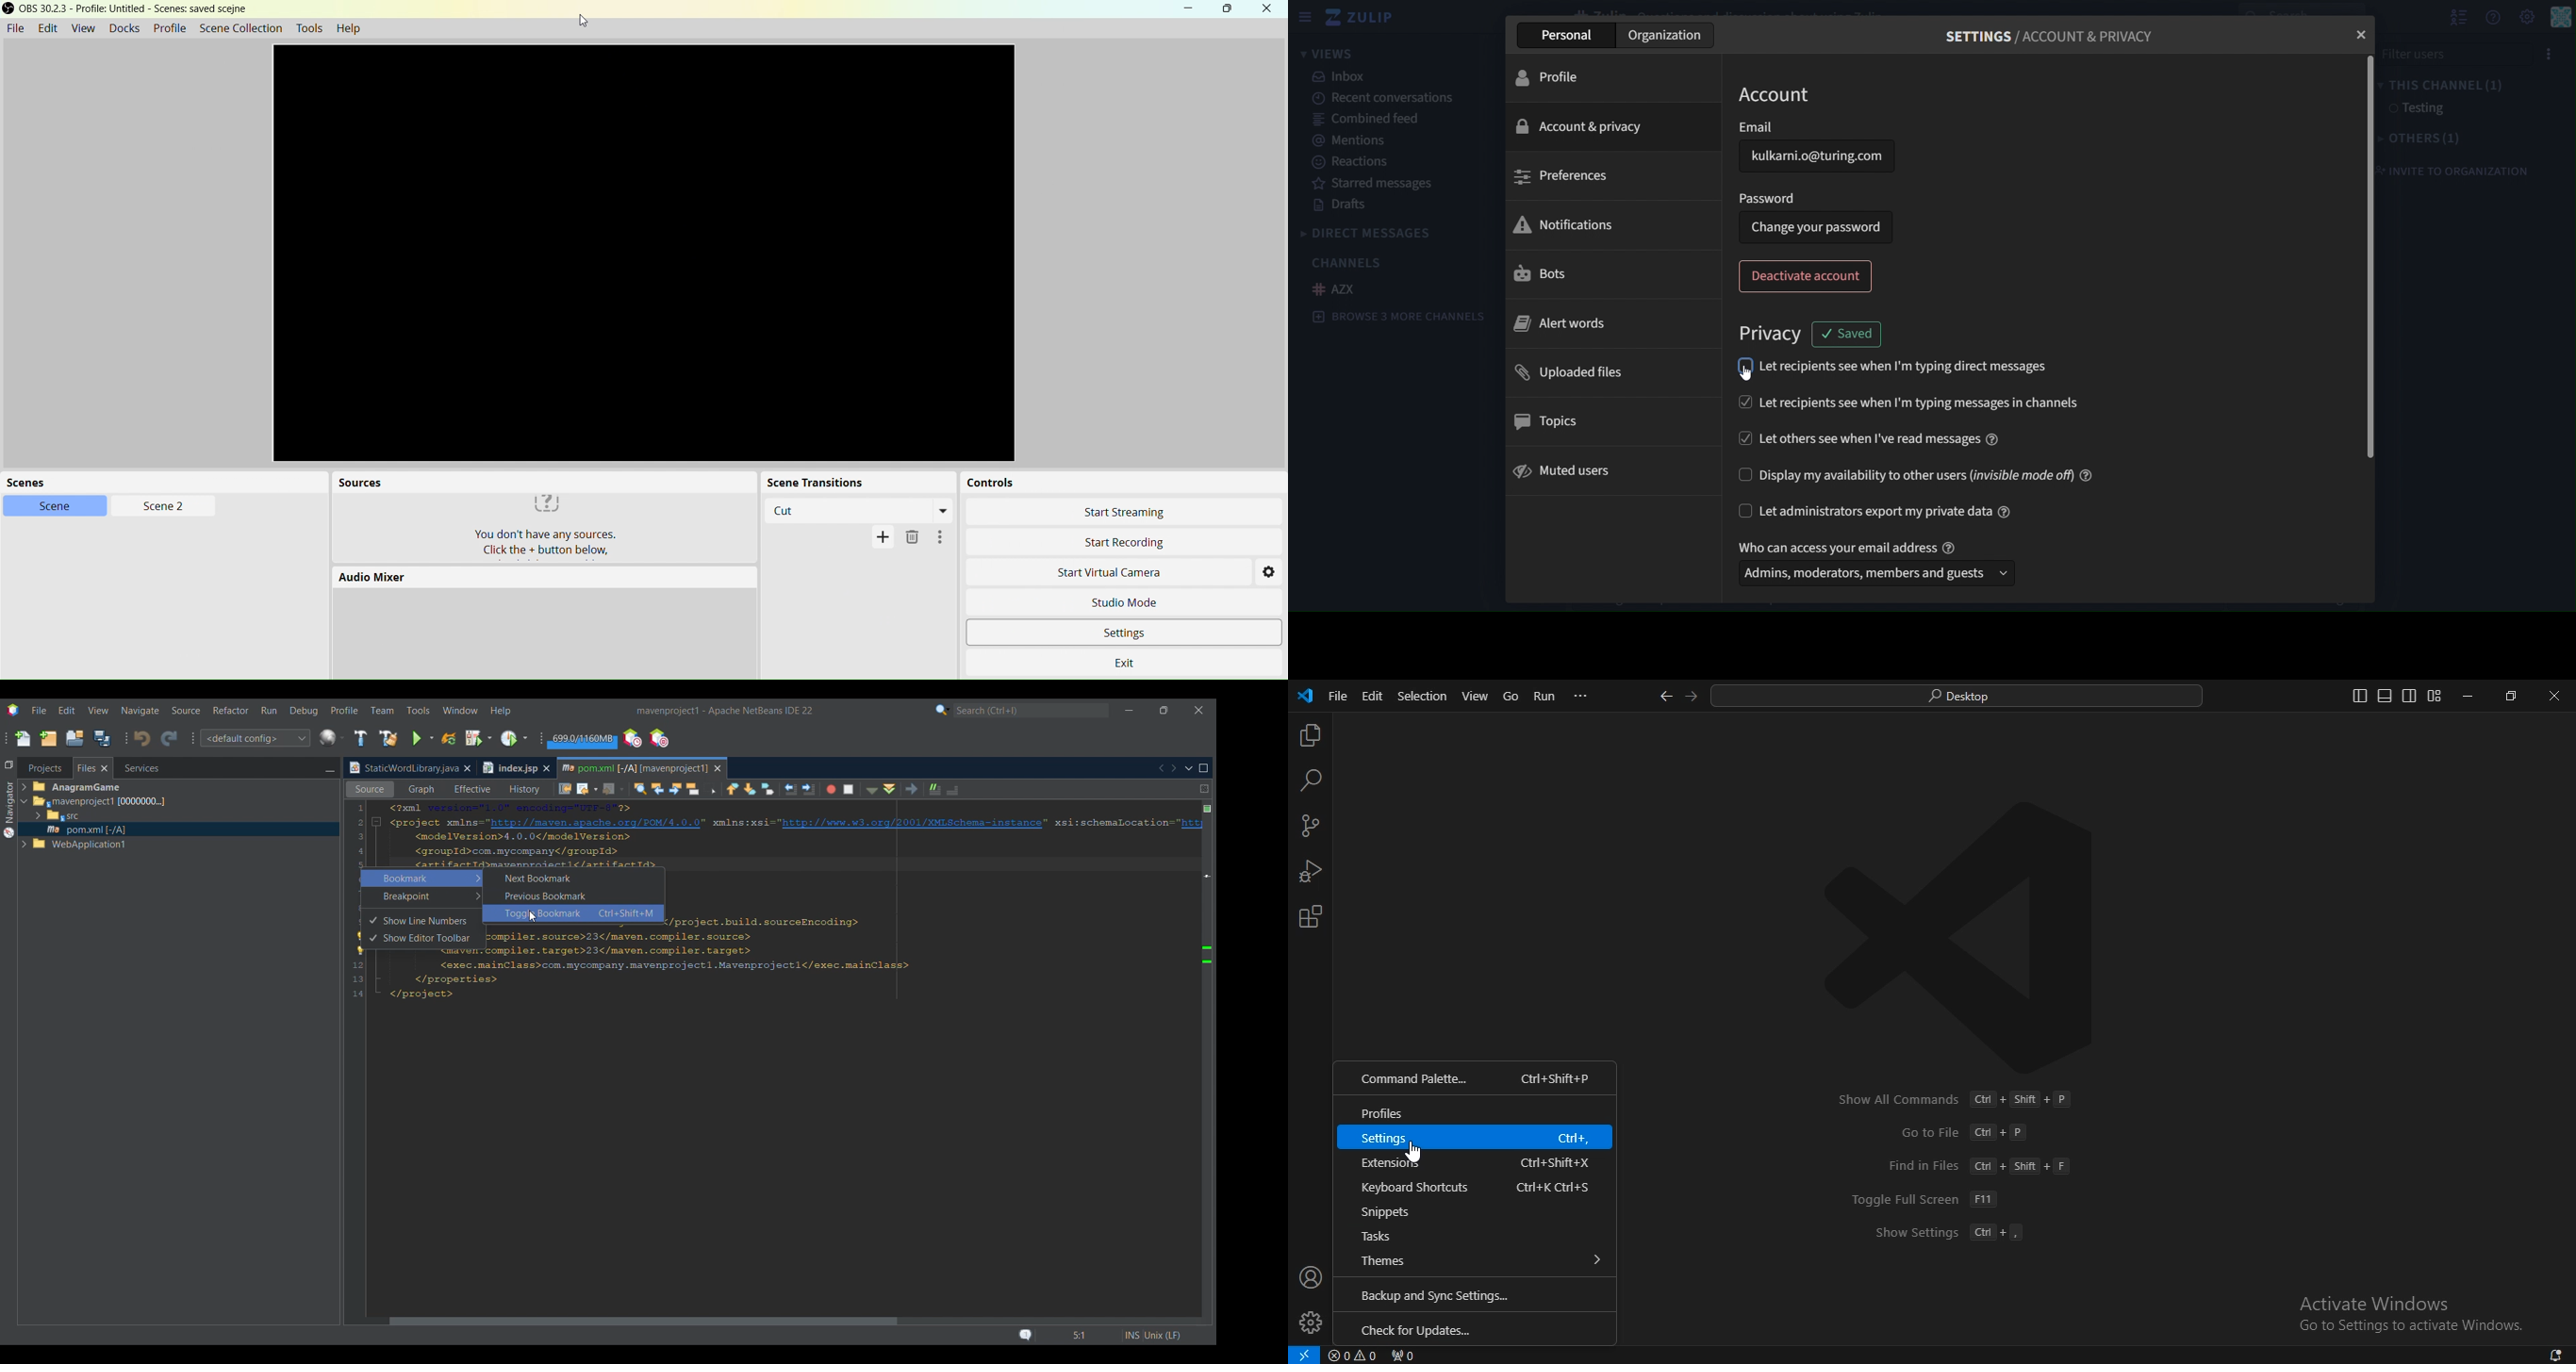 The width and height of the screenshot is (2576, 1372). I want to click on drafts, so click(1340, 205).